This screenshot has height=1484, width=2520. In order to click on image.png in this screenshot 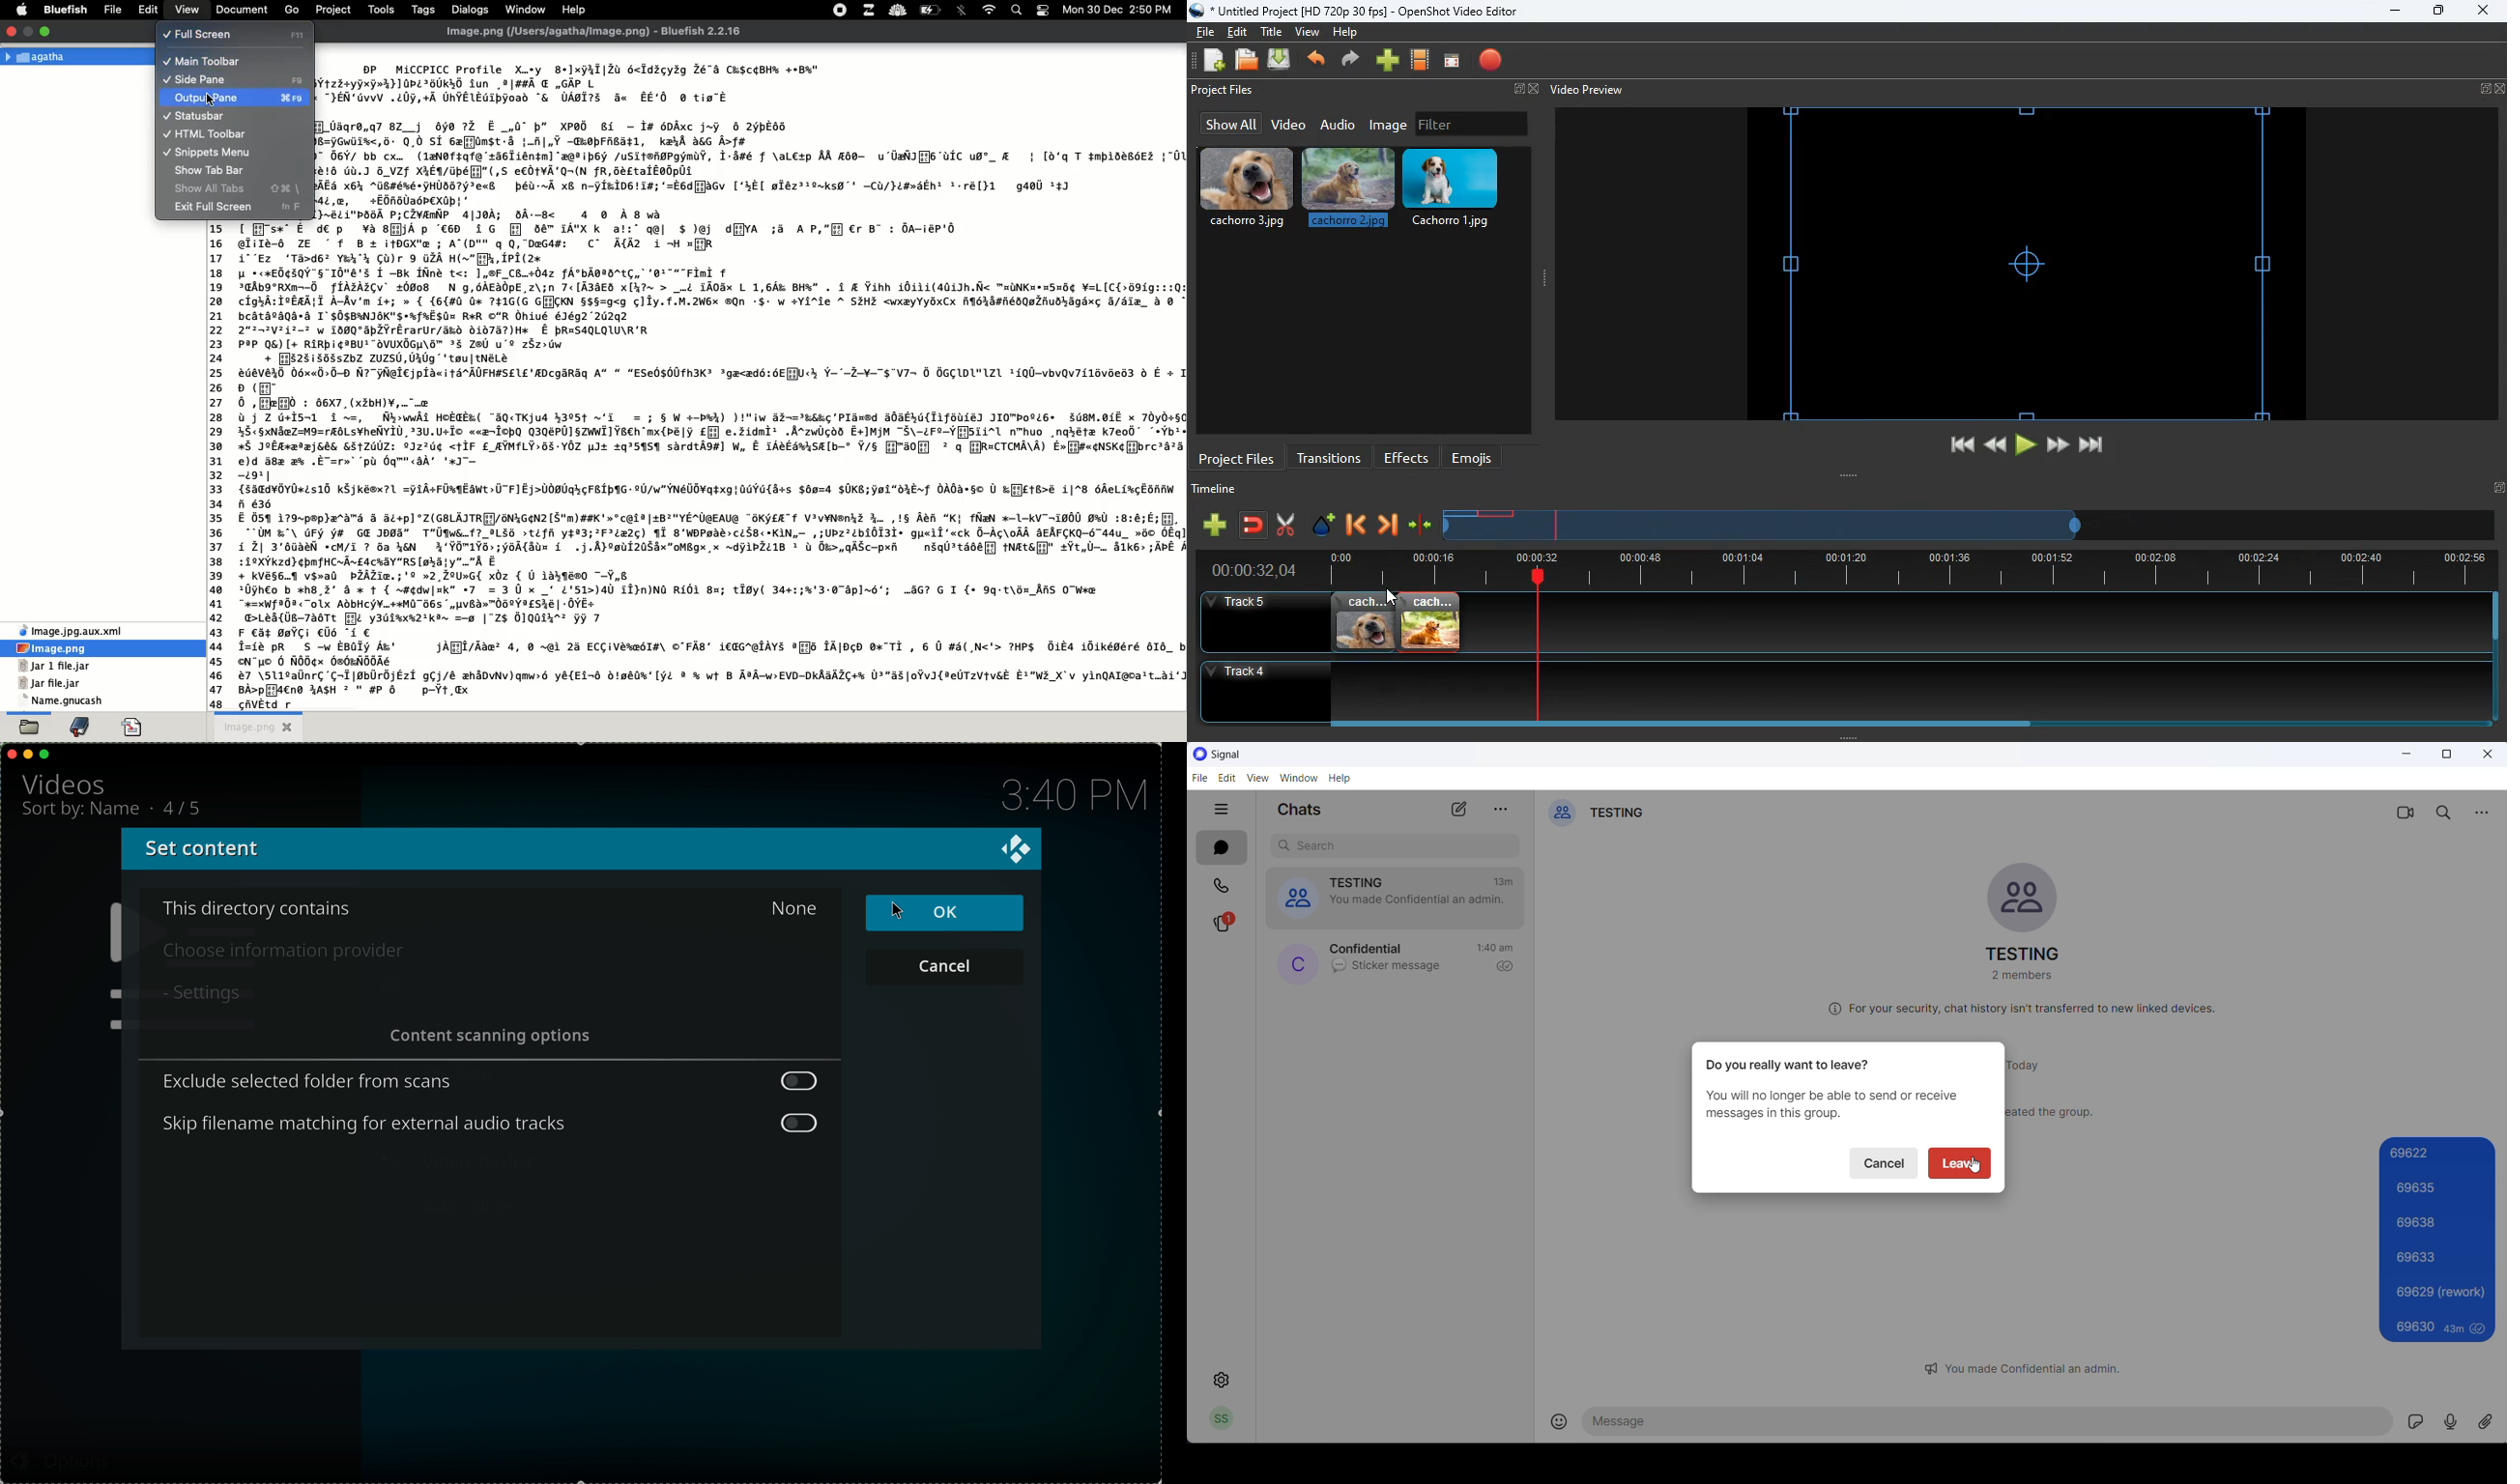, I will do `click(54, 649)`.